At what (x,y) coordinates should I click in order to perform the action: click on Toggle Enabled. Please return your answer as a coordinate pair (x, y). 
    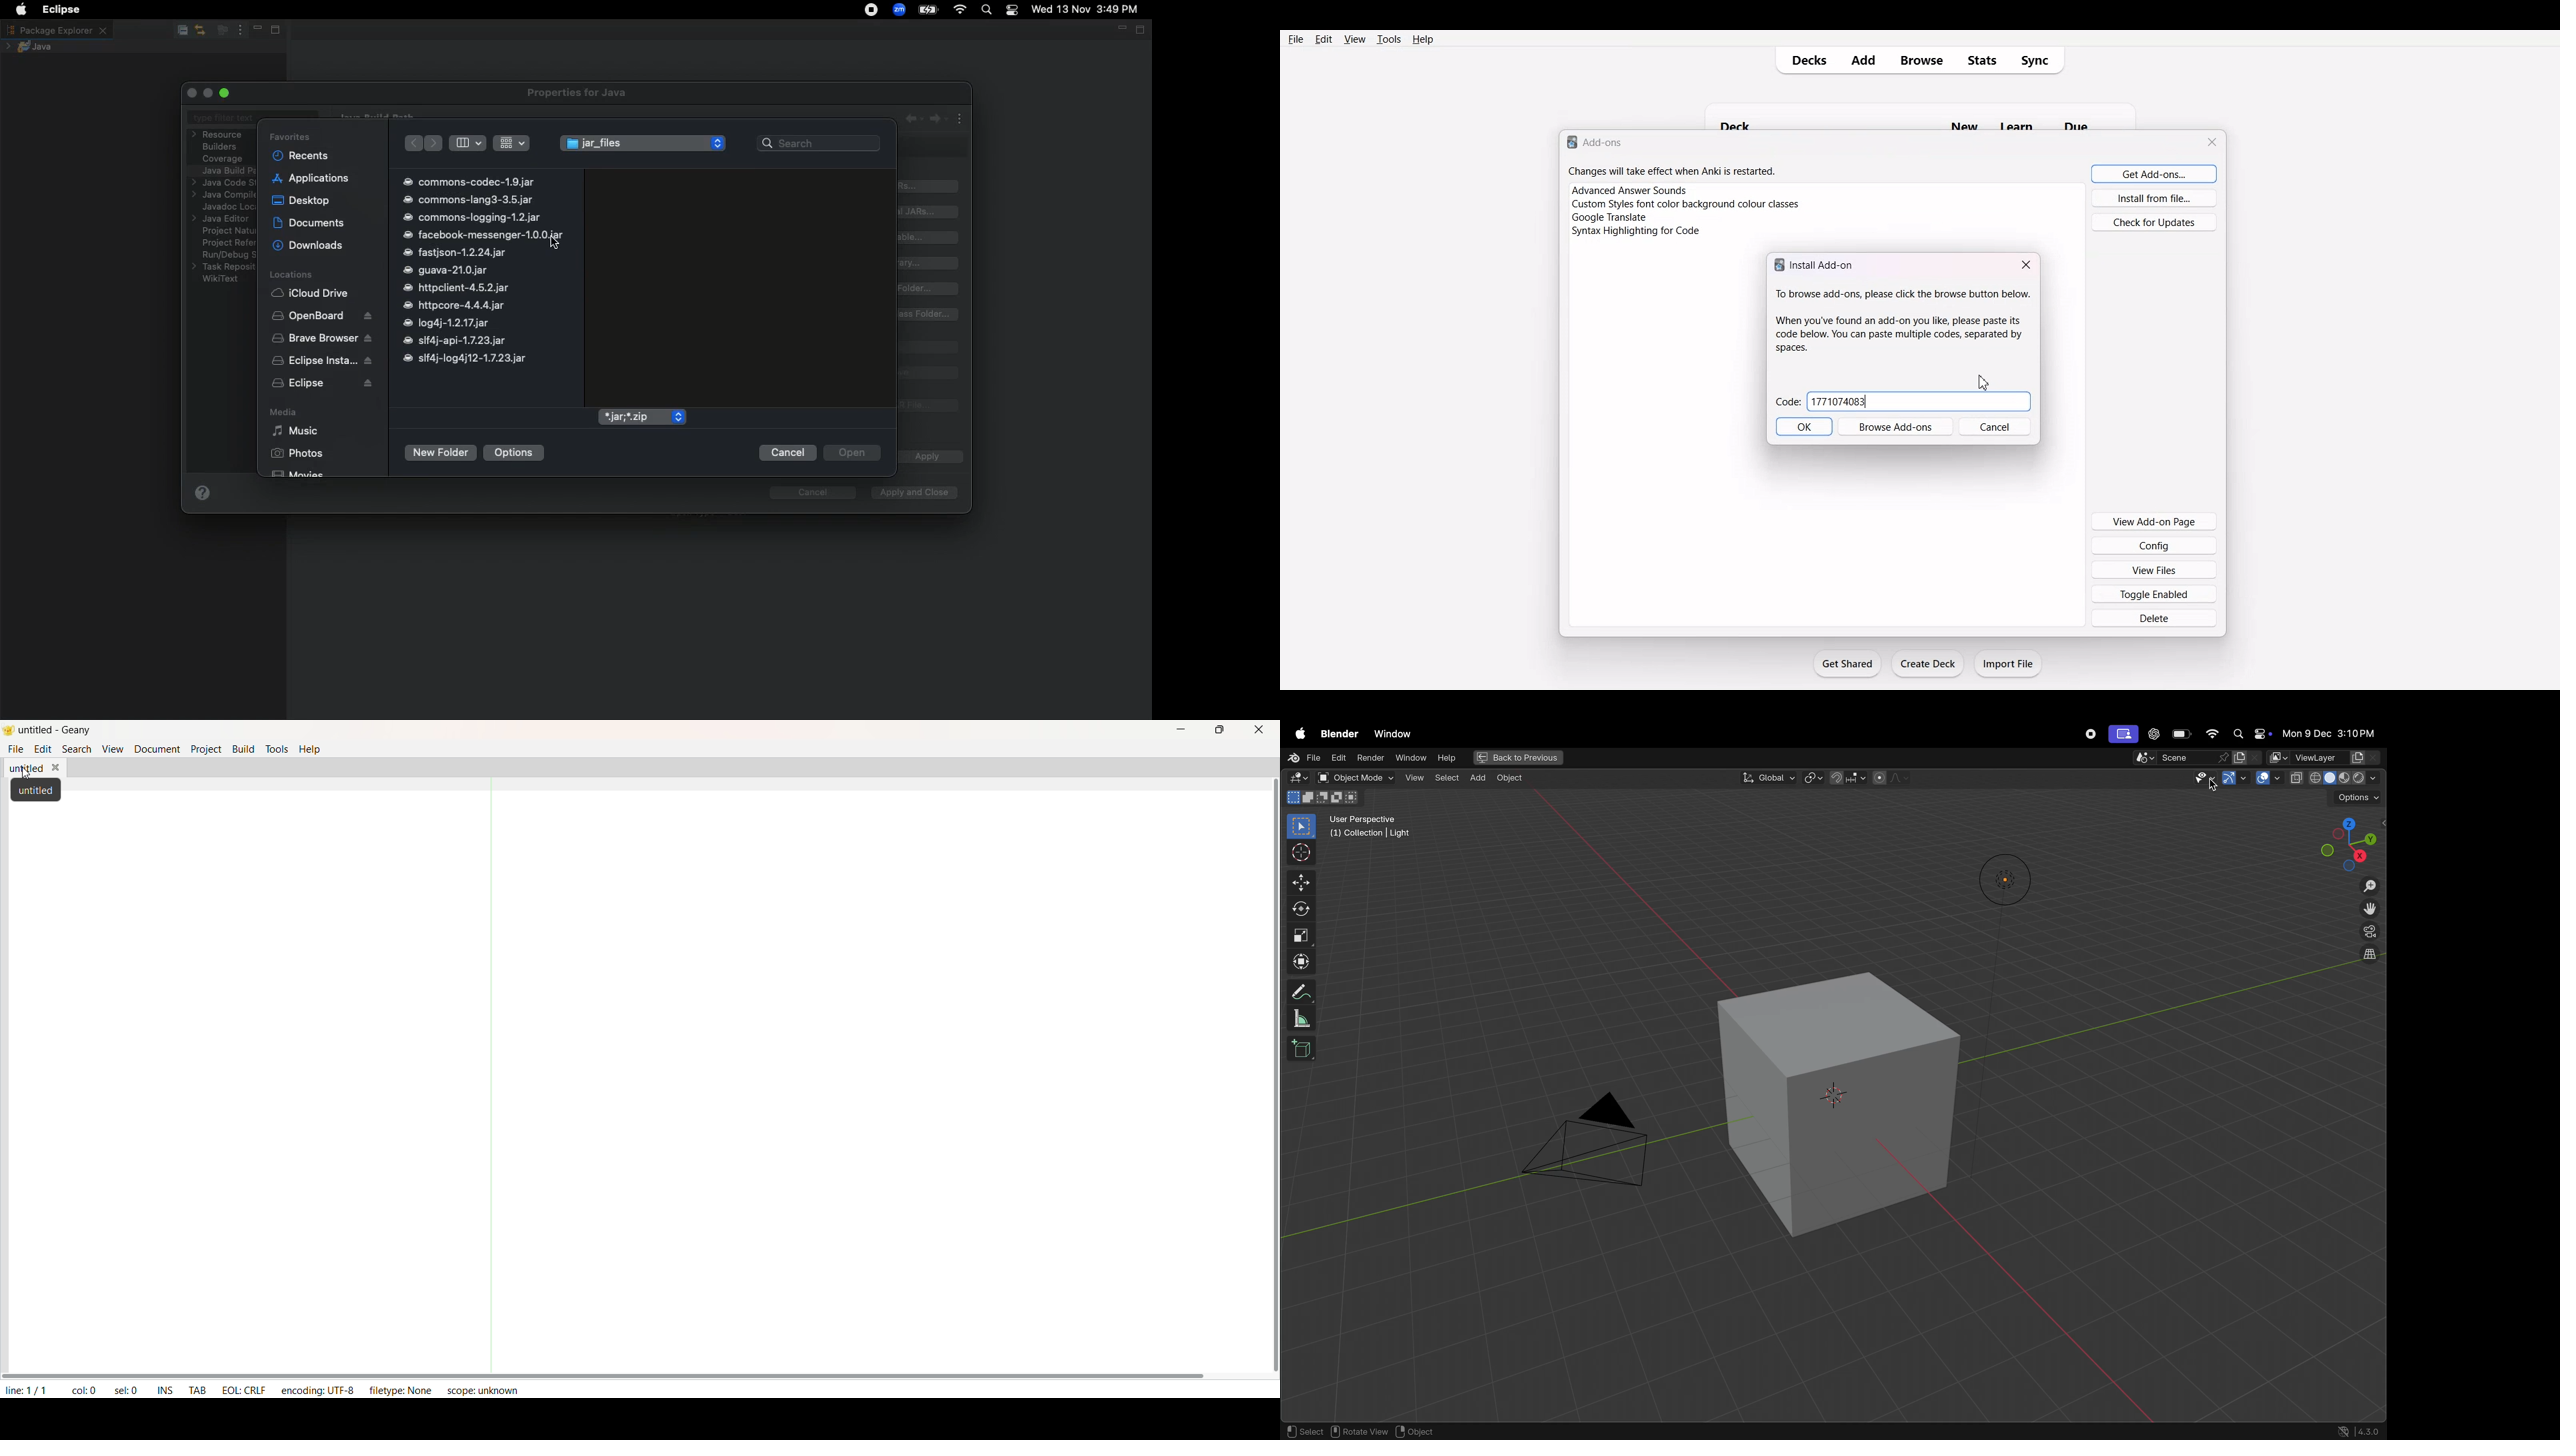
    Looking at the image, I should click on (2155, 593).